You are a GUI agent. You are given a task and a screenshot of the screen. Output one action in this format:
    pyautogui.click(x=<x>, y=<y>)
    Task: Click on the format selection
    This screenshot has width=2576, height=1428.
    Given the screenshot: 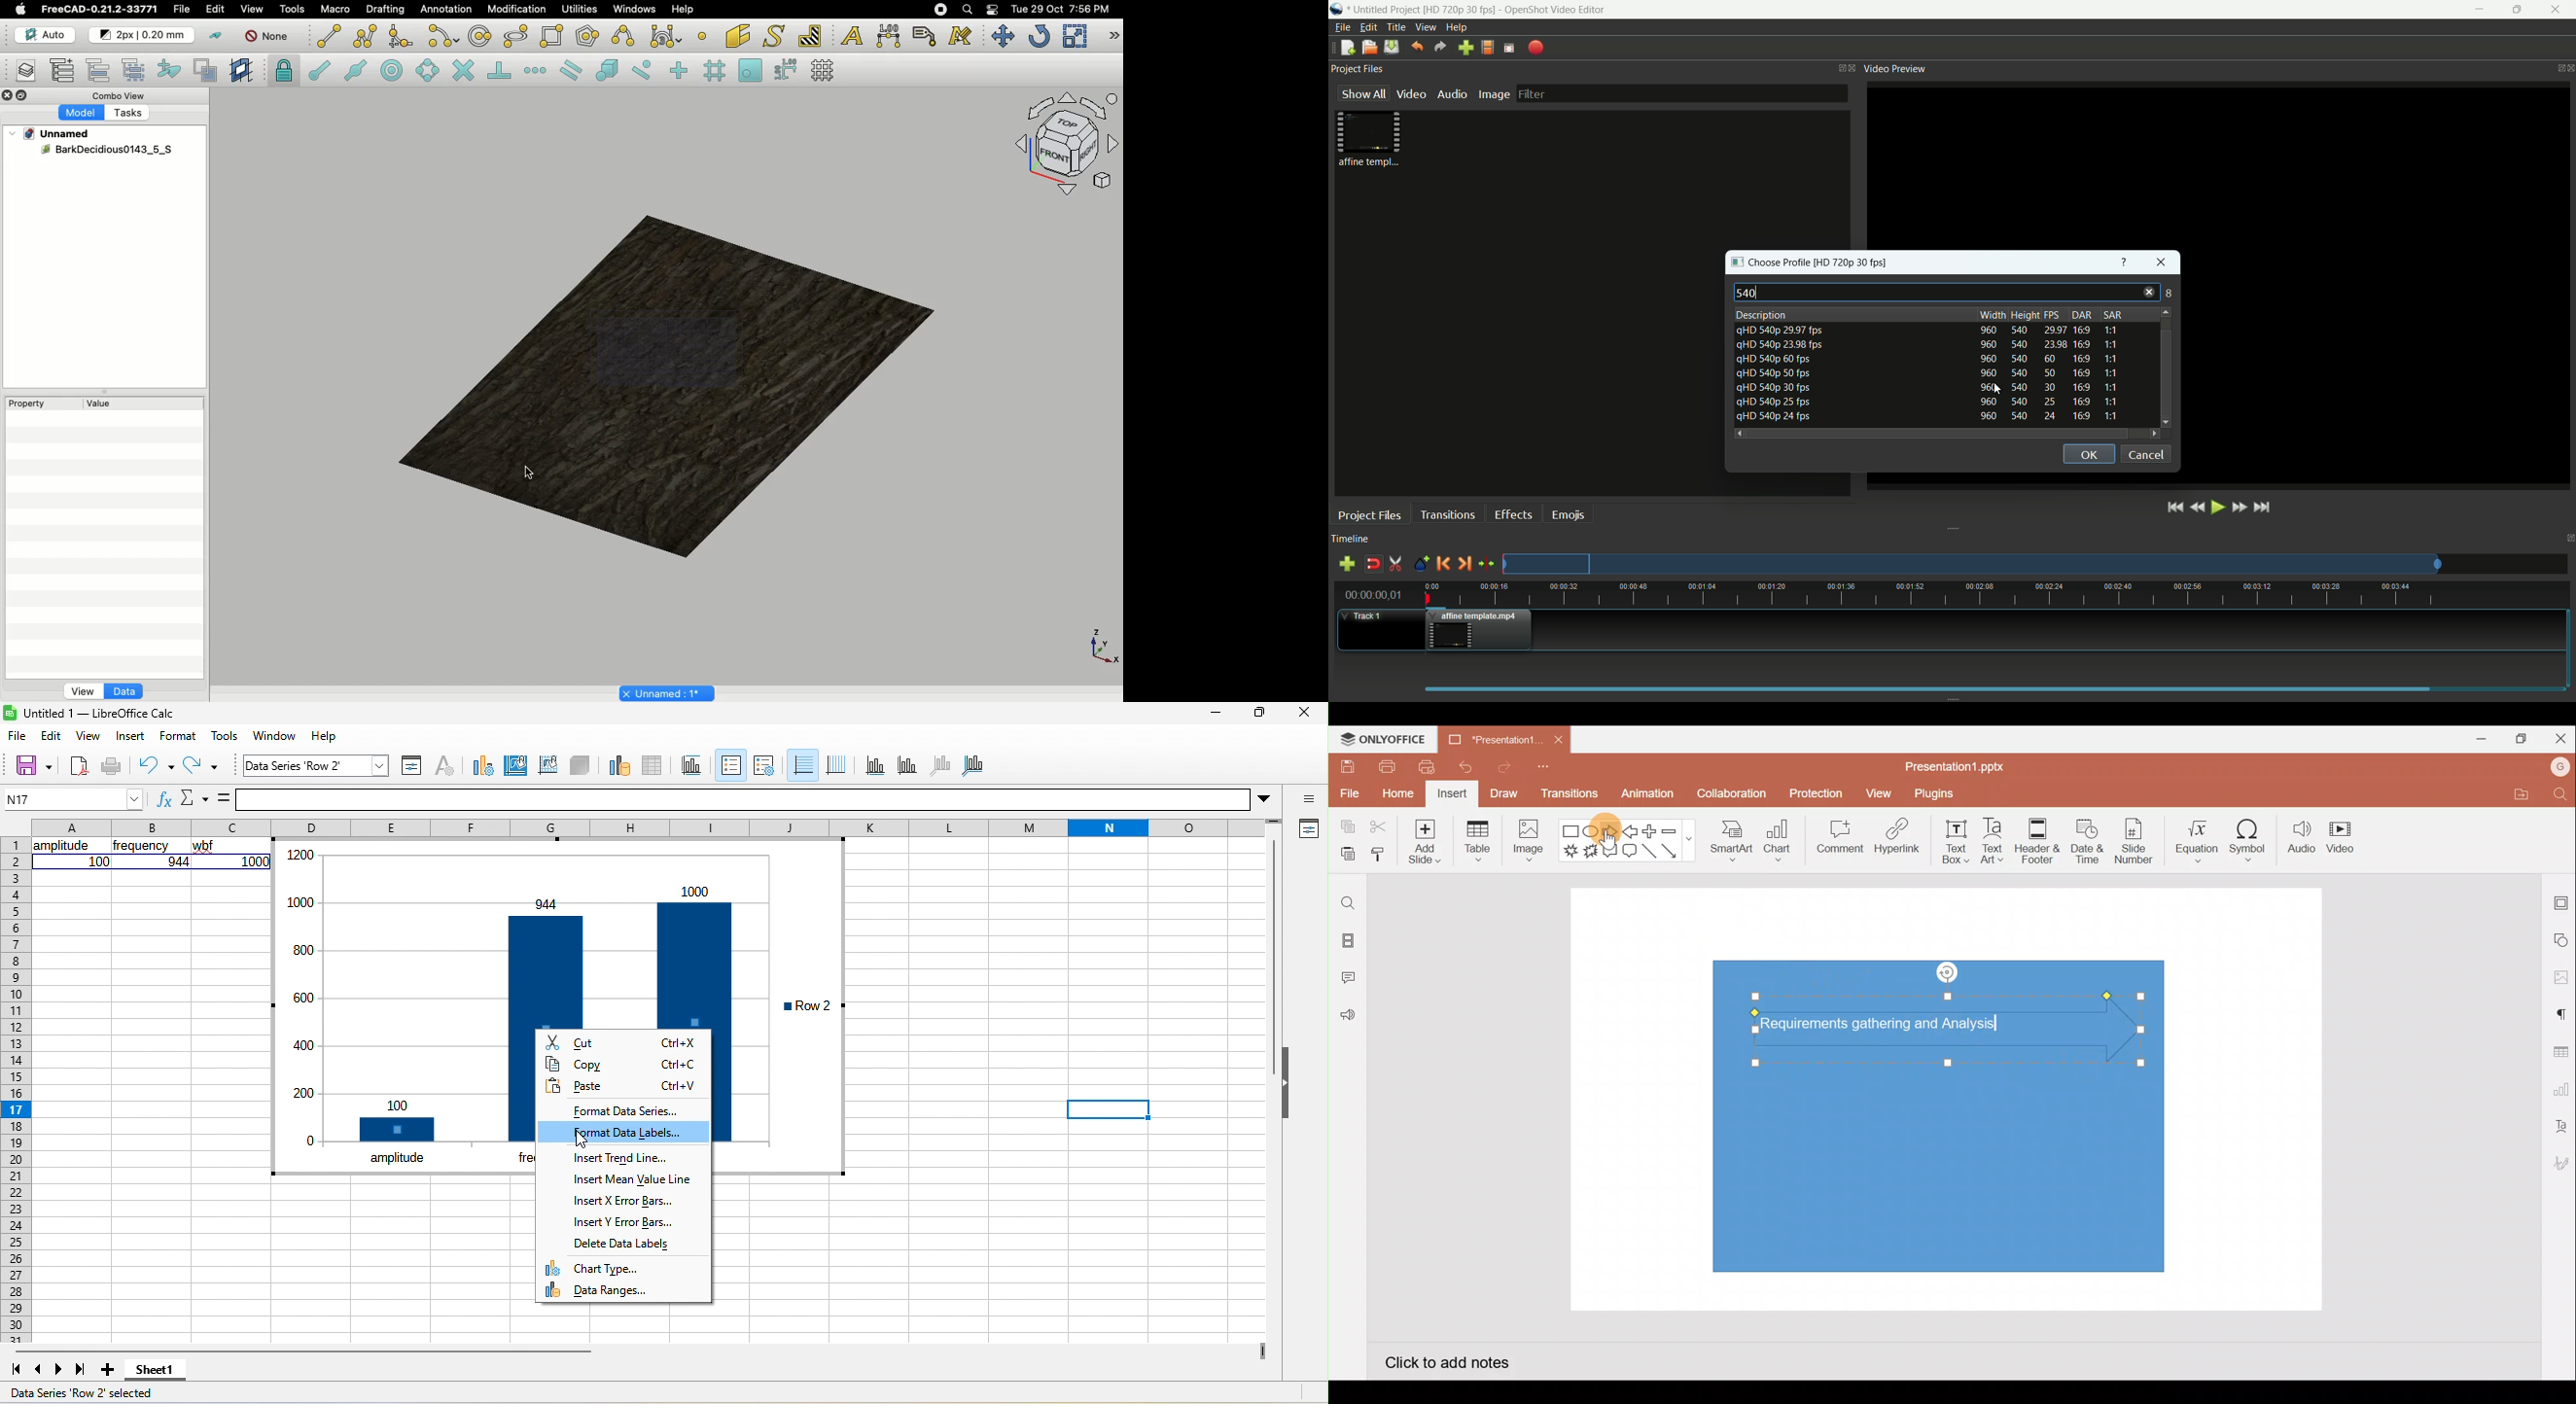 What is the action you would take?
    pyautogui.click(x=414, y=766)
    